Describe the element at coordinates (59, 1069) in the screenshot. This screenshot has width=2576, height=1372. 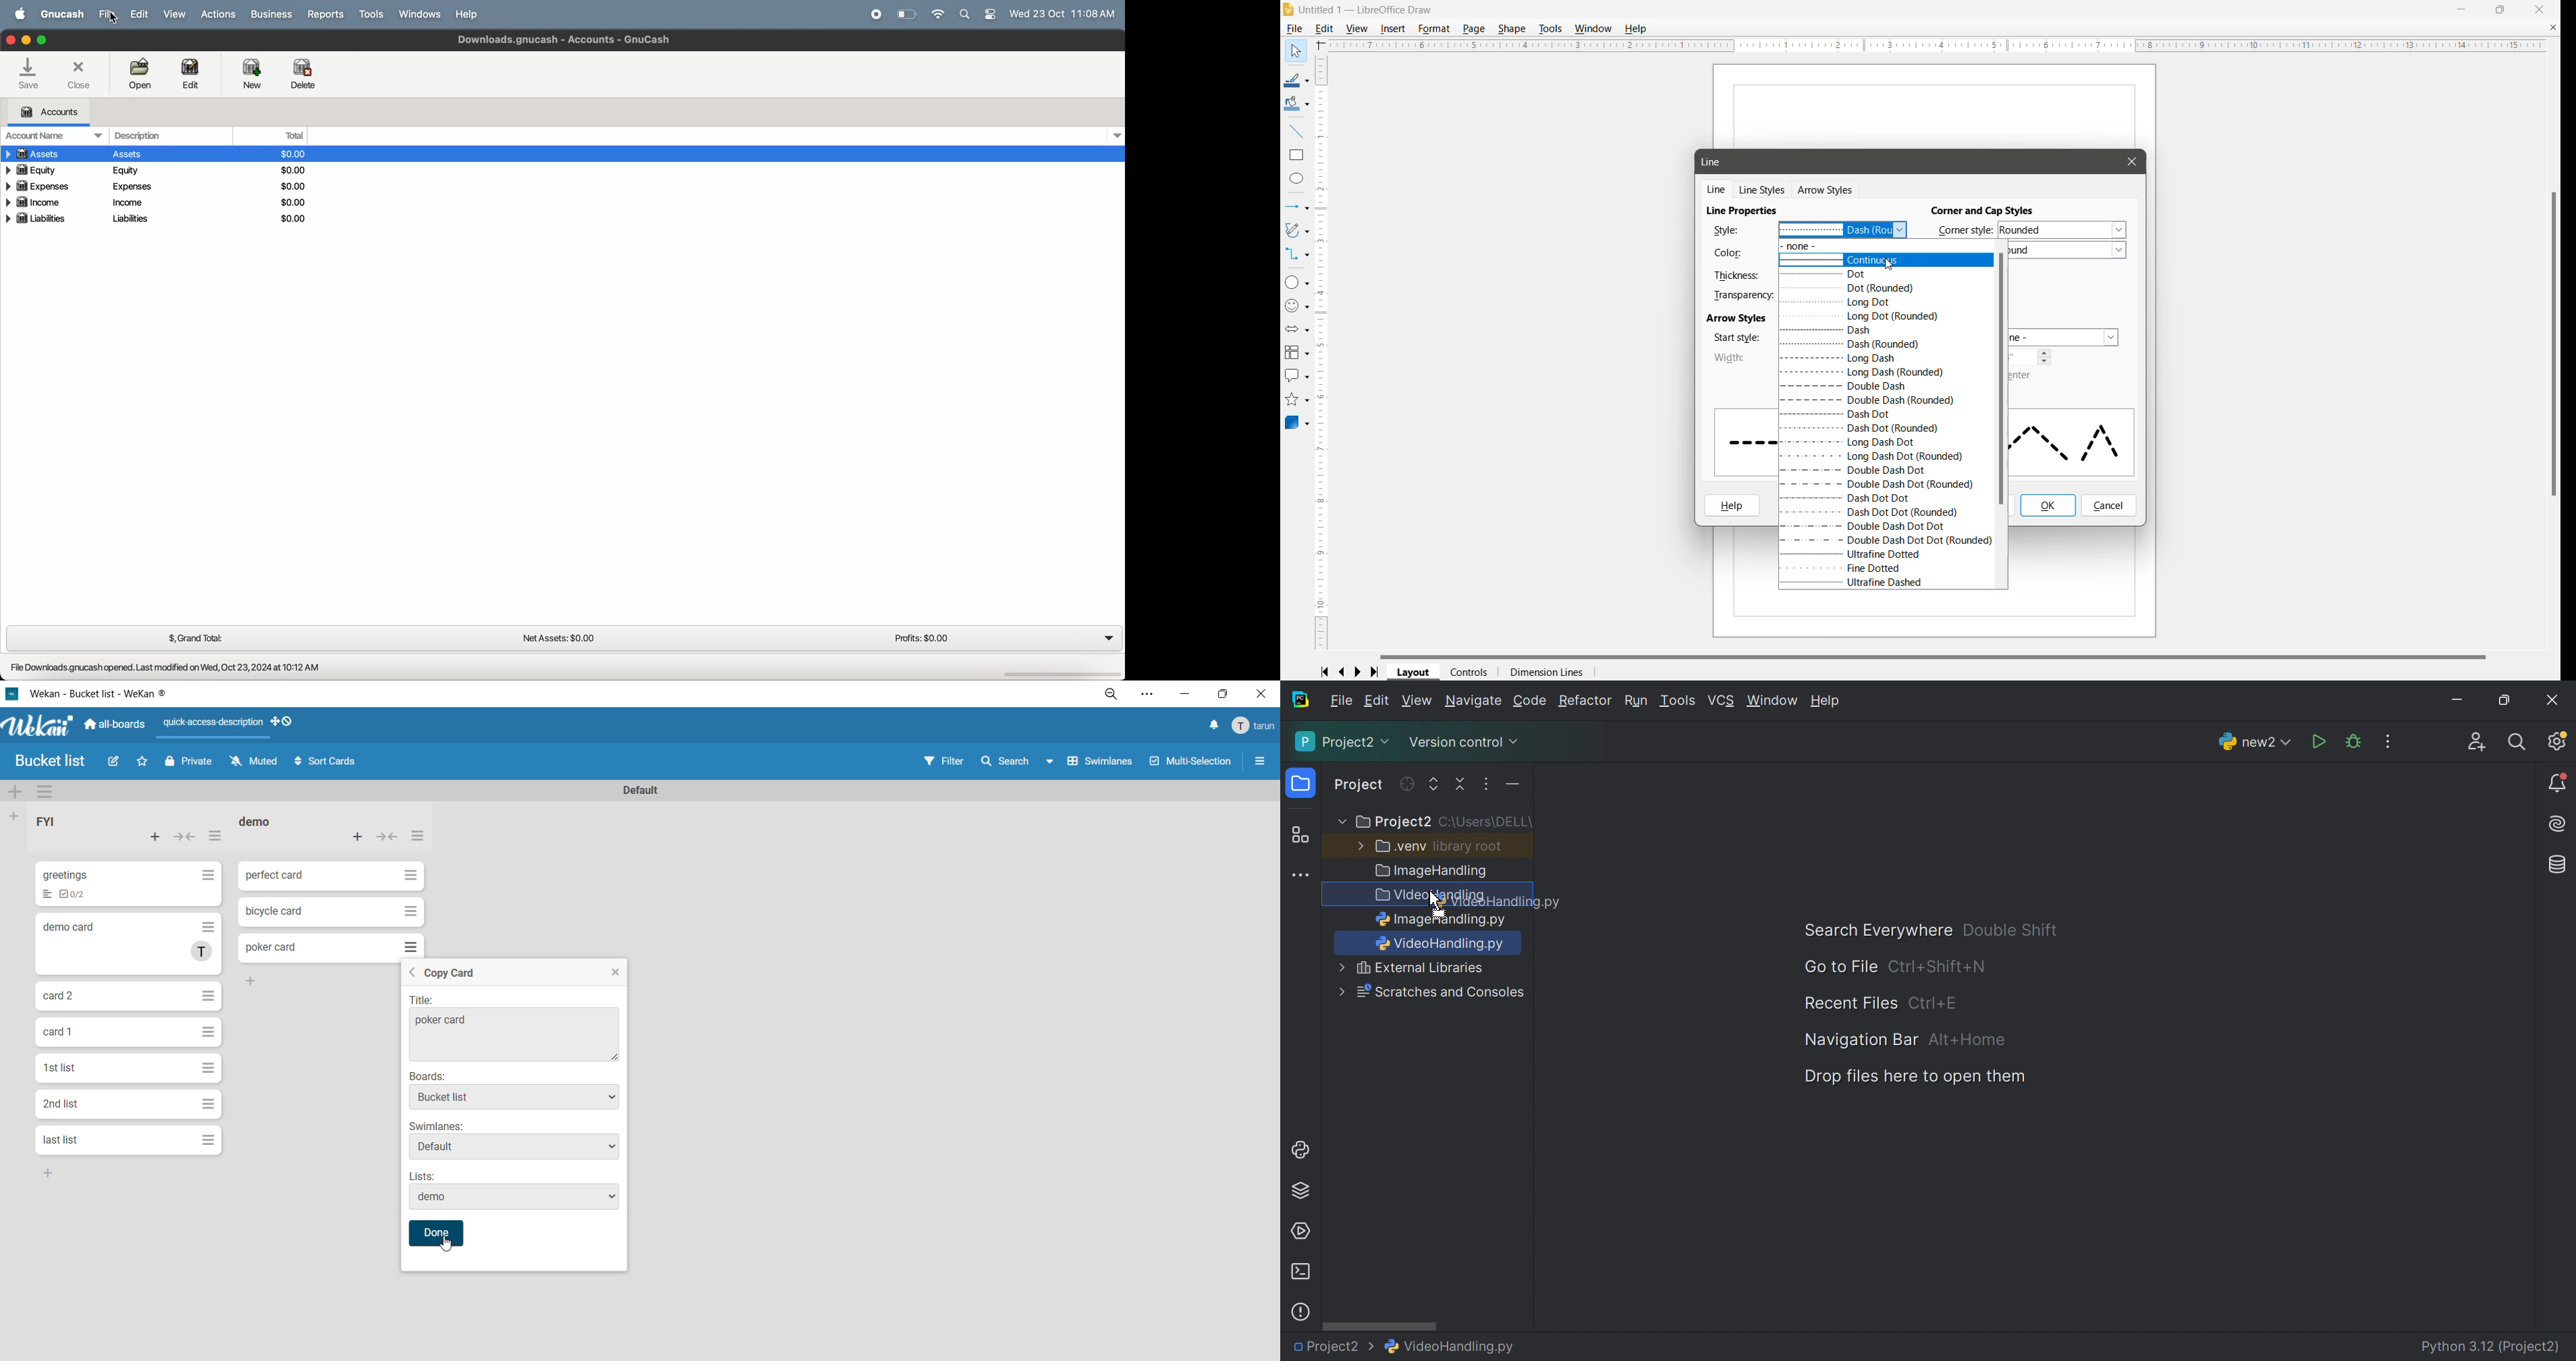
I see `1st list` at that location.